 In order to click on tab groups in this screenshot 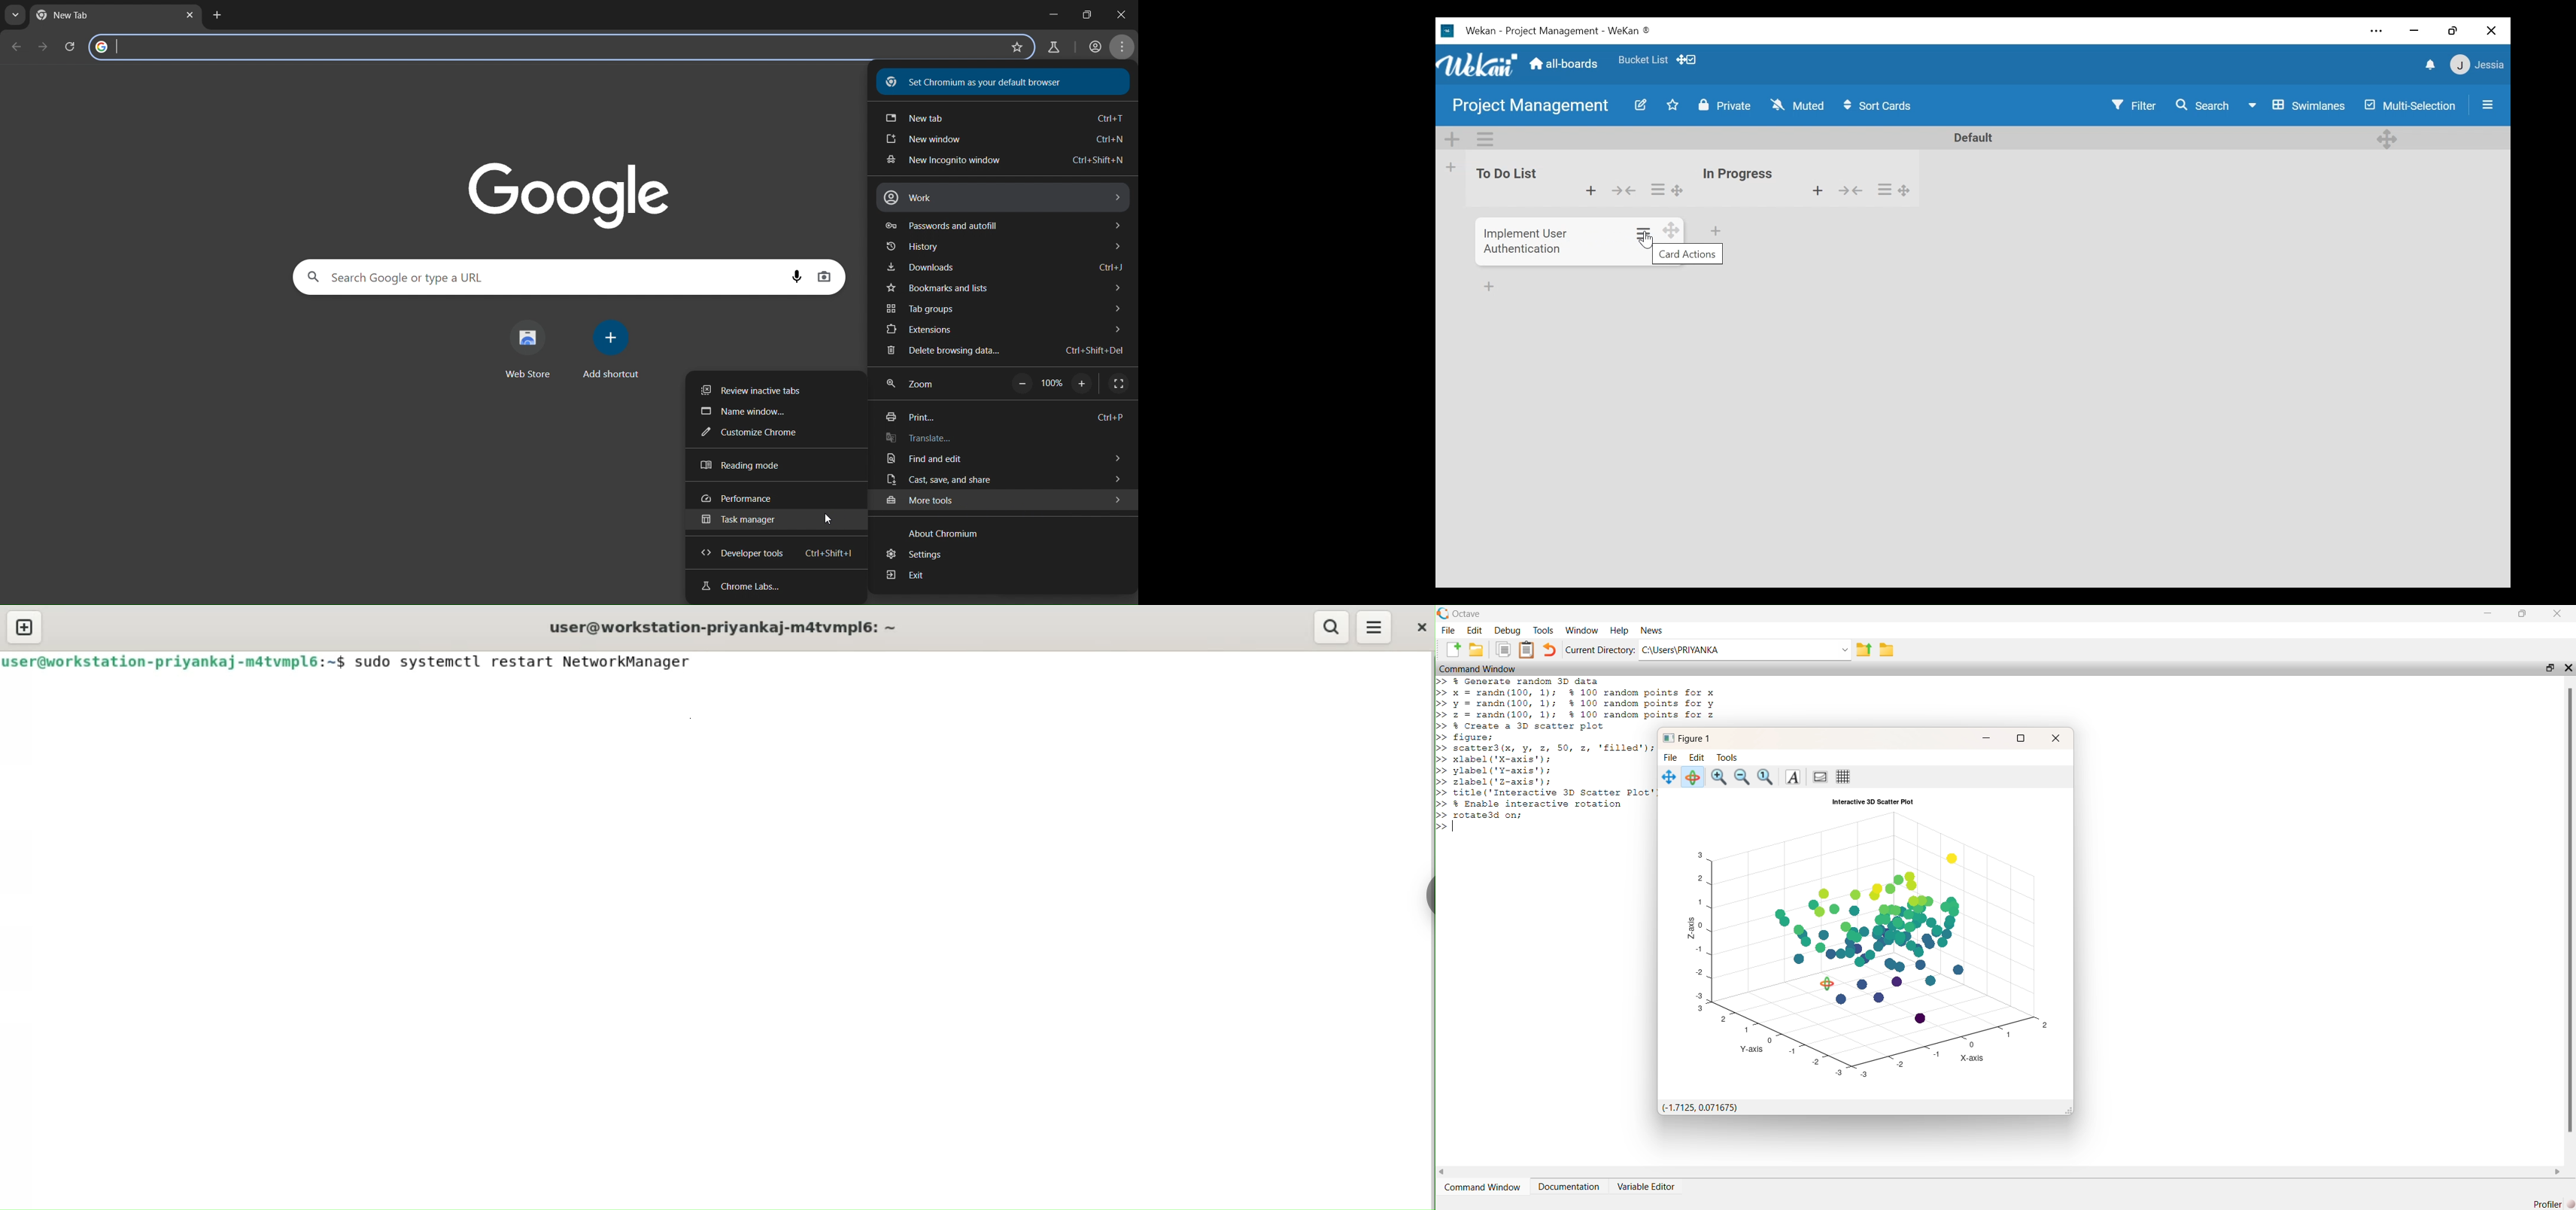, I will do `click(1009, 310)`.